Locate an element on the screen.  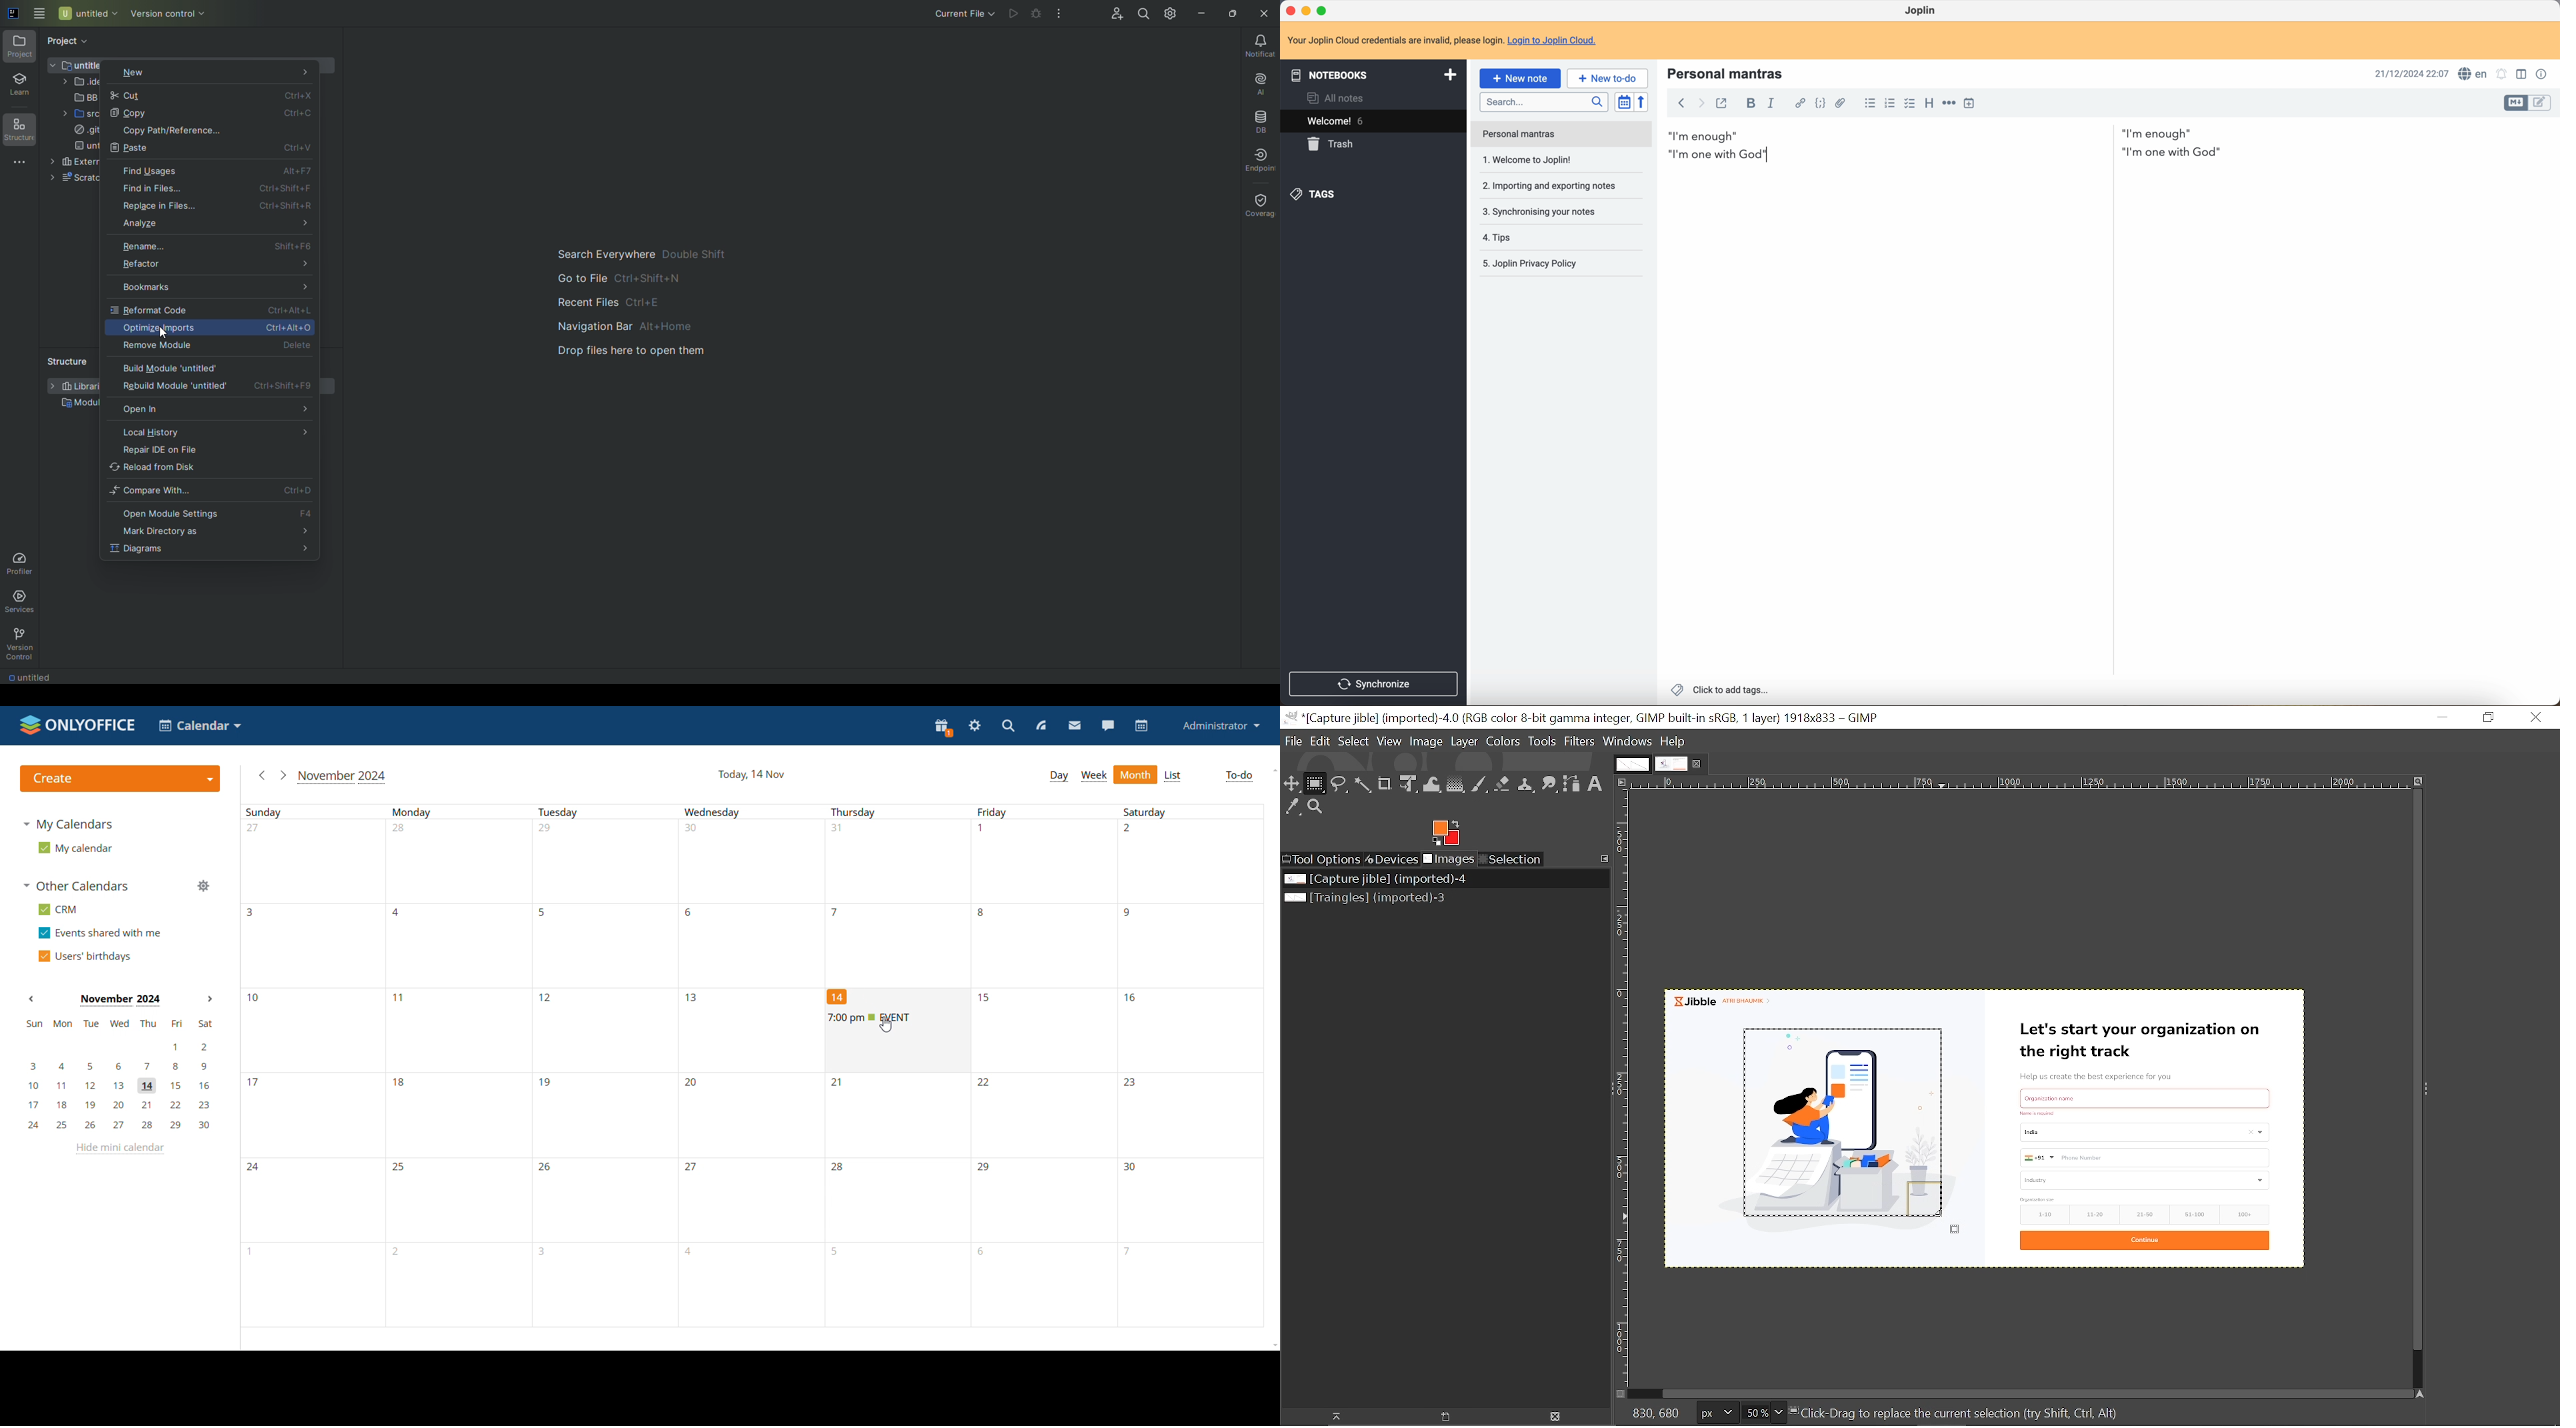
Project is located at coordinates (20, 47).